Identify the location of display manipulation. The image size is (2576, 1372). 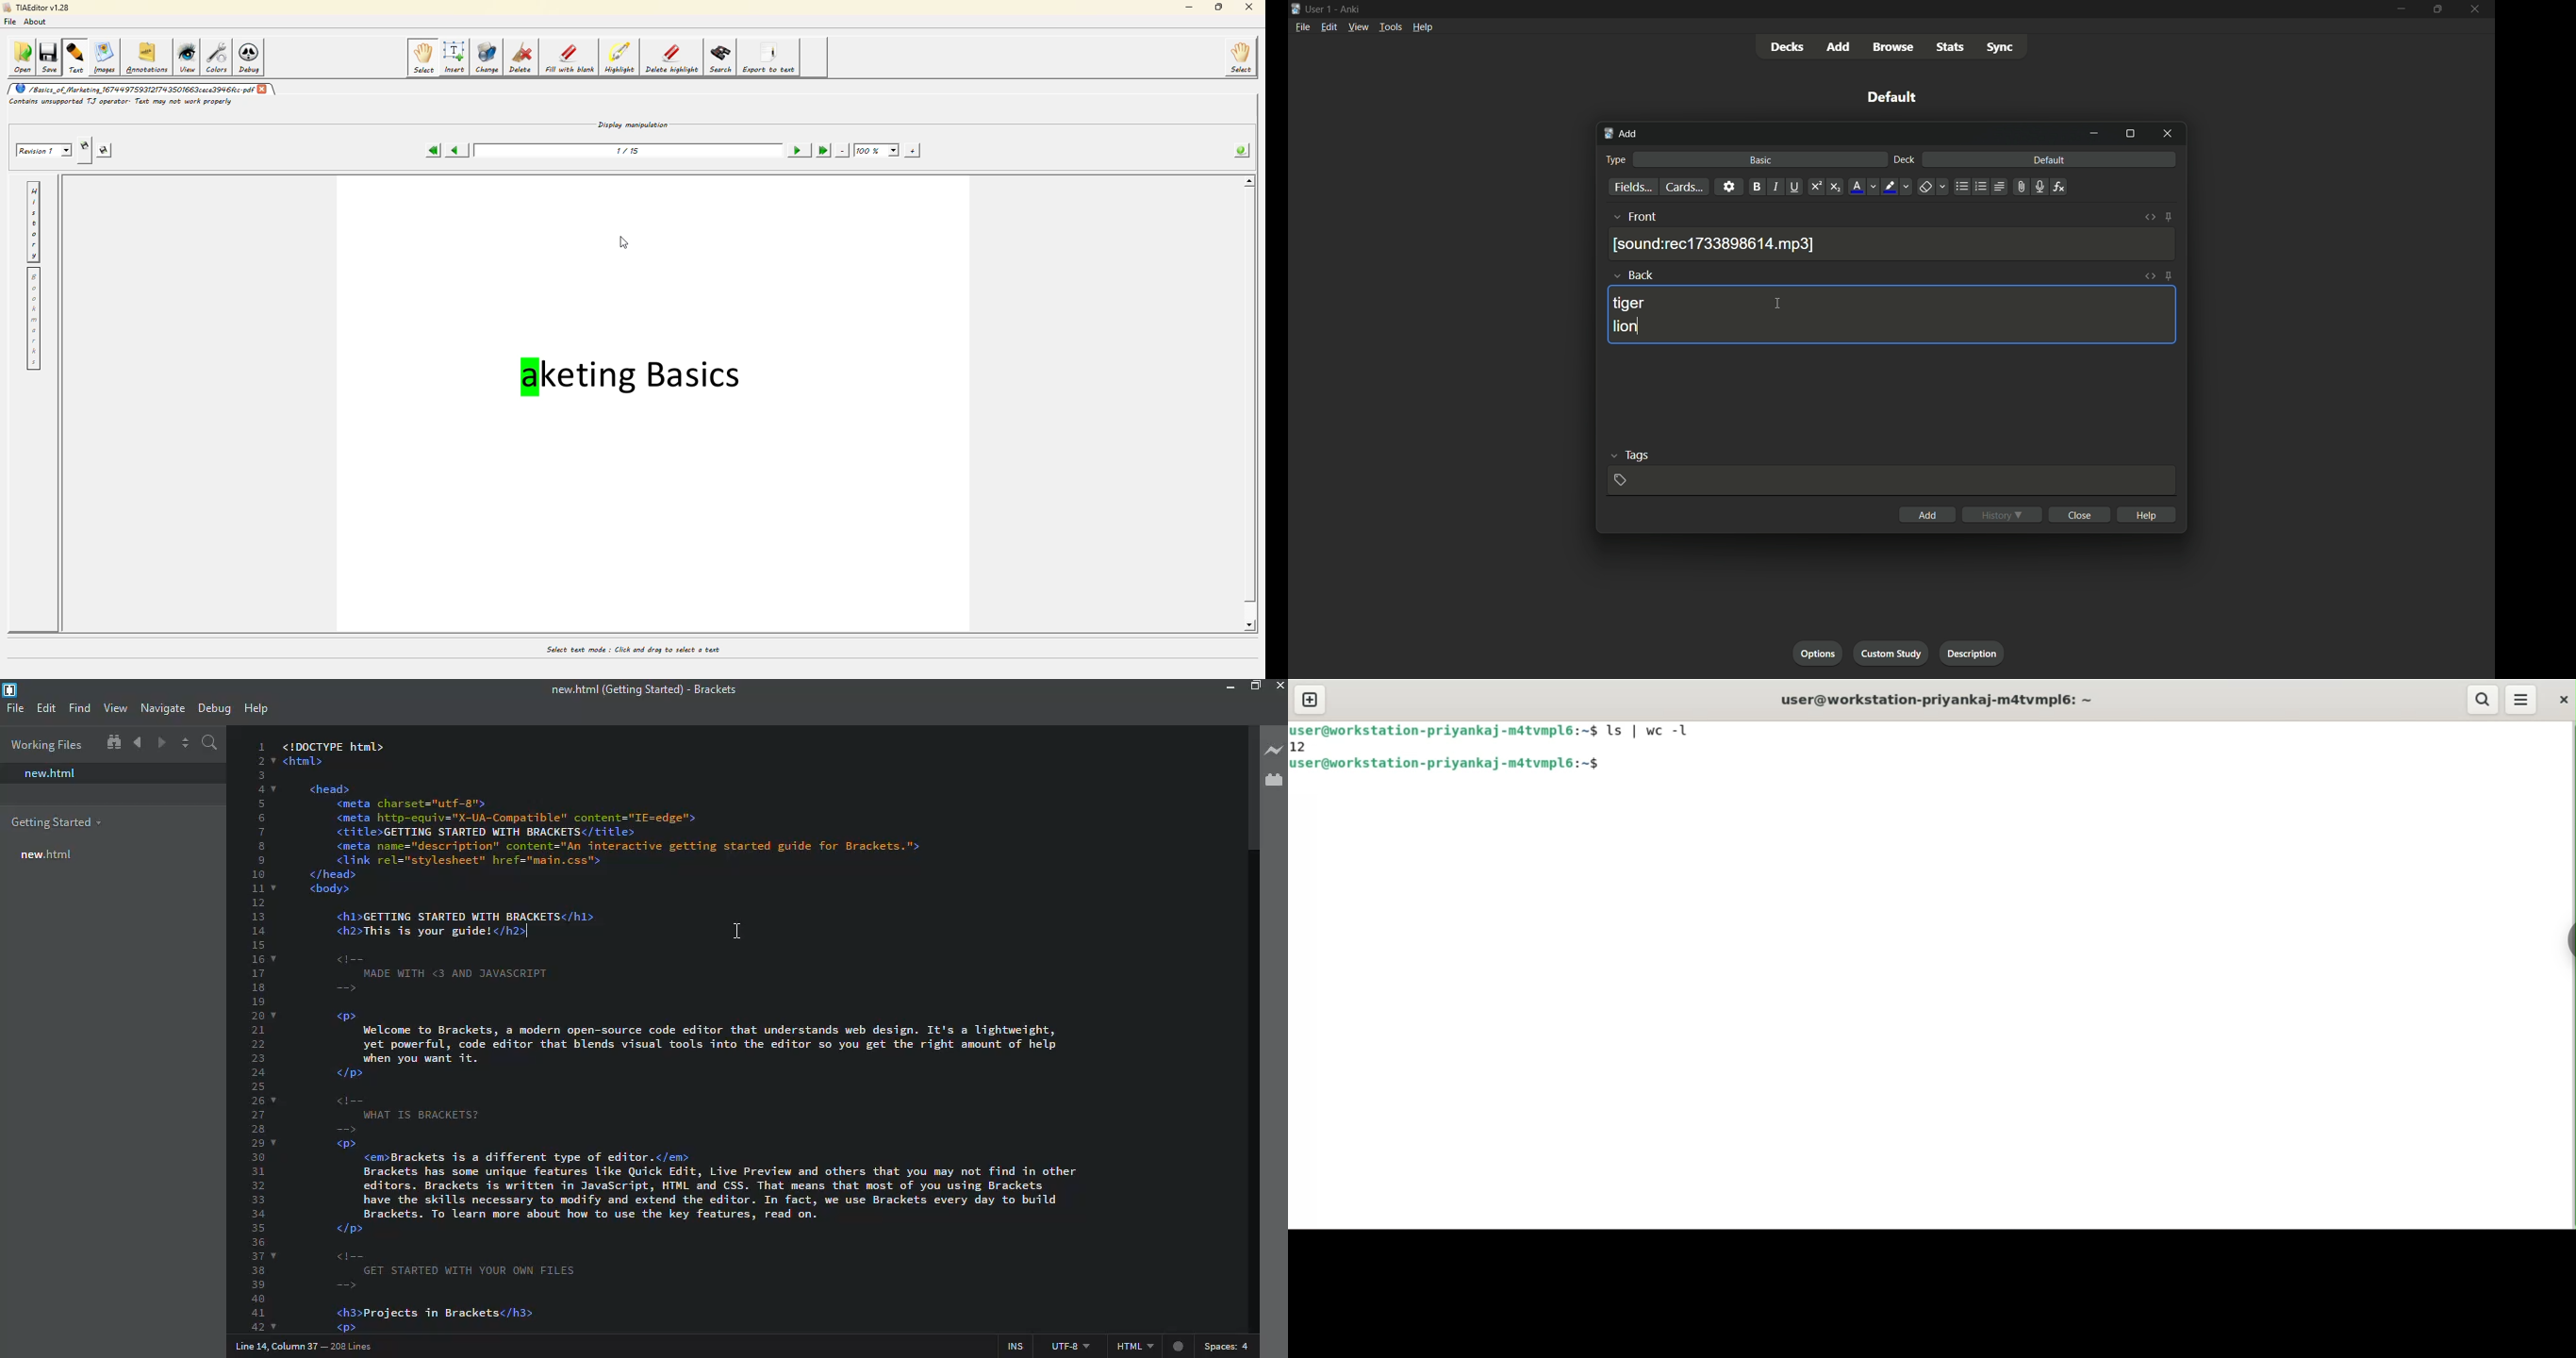
(632, 126).